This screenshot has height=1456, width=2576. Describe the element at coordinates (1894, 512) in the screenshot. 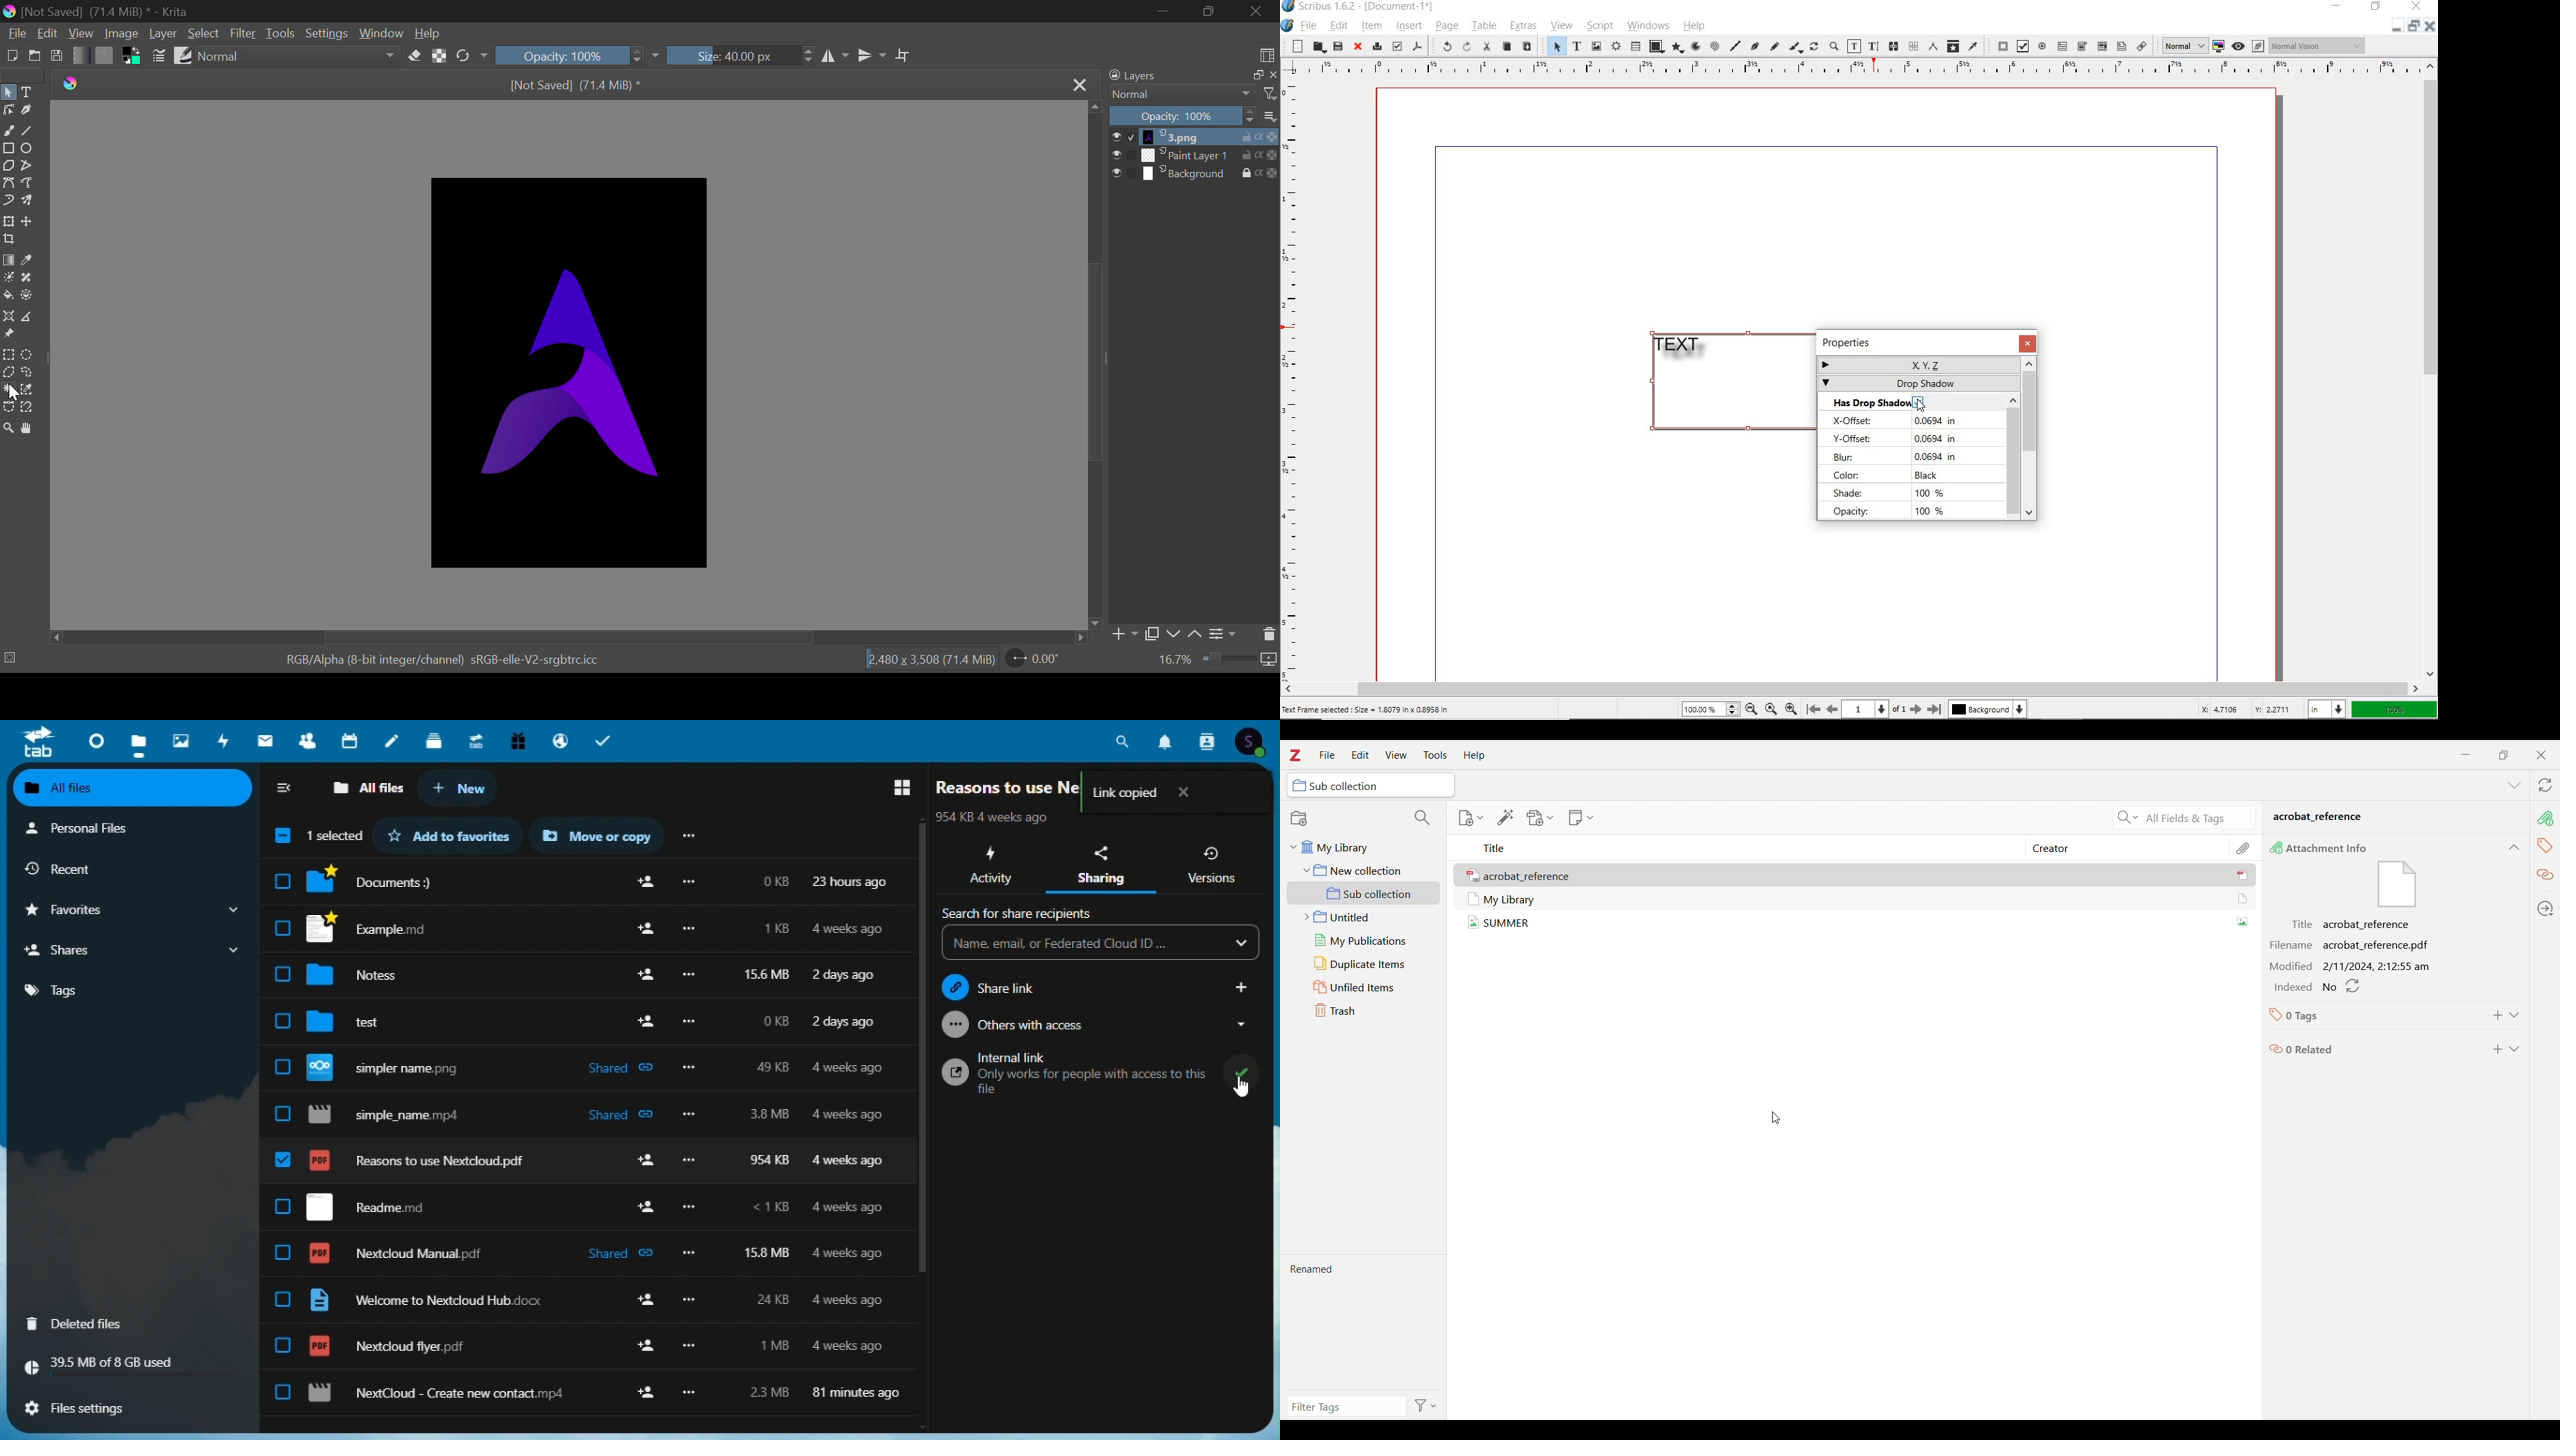

I see `opacity` at that location.